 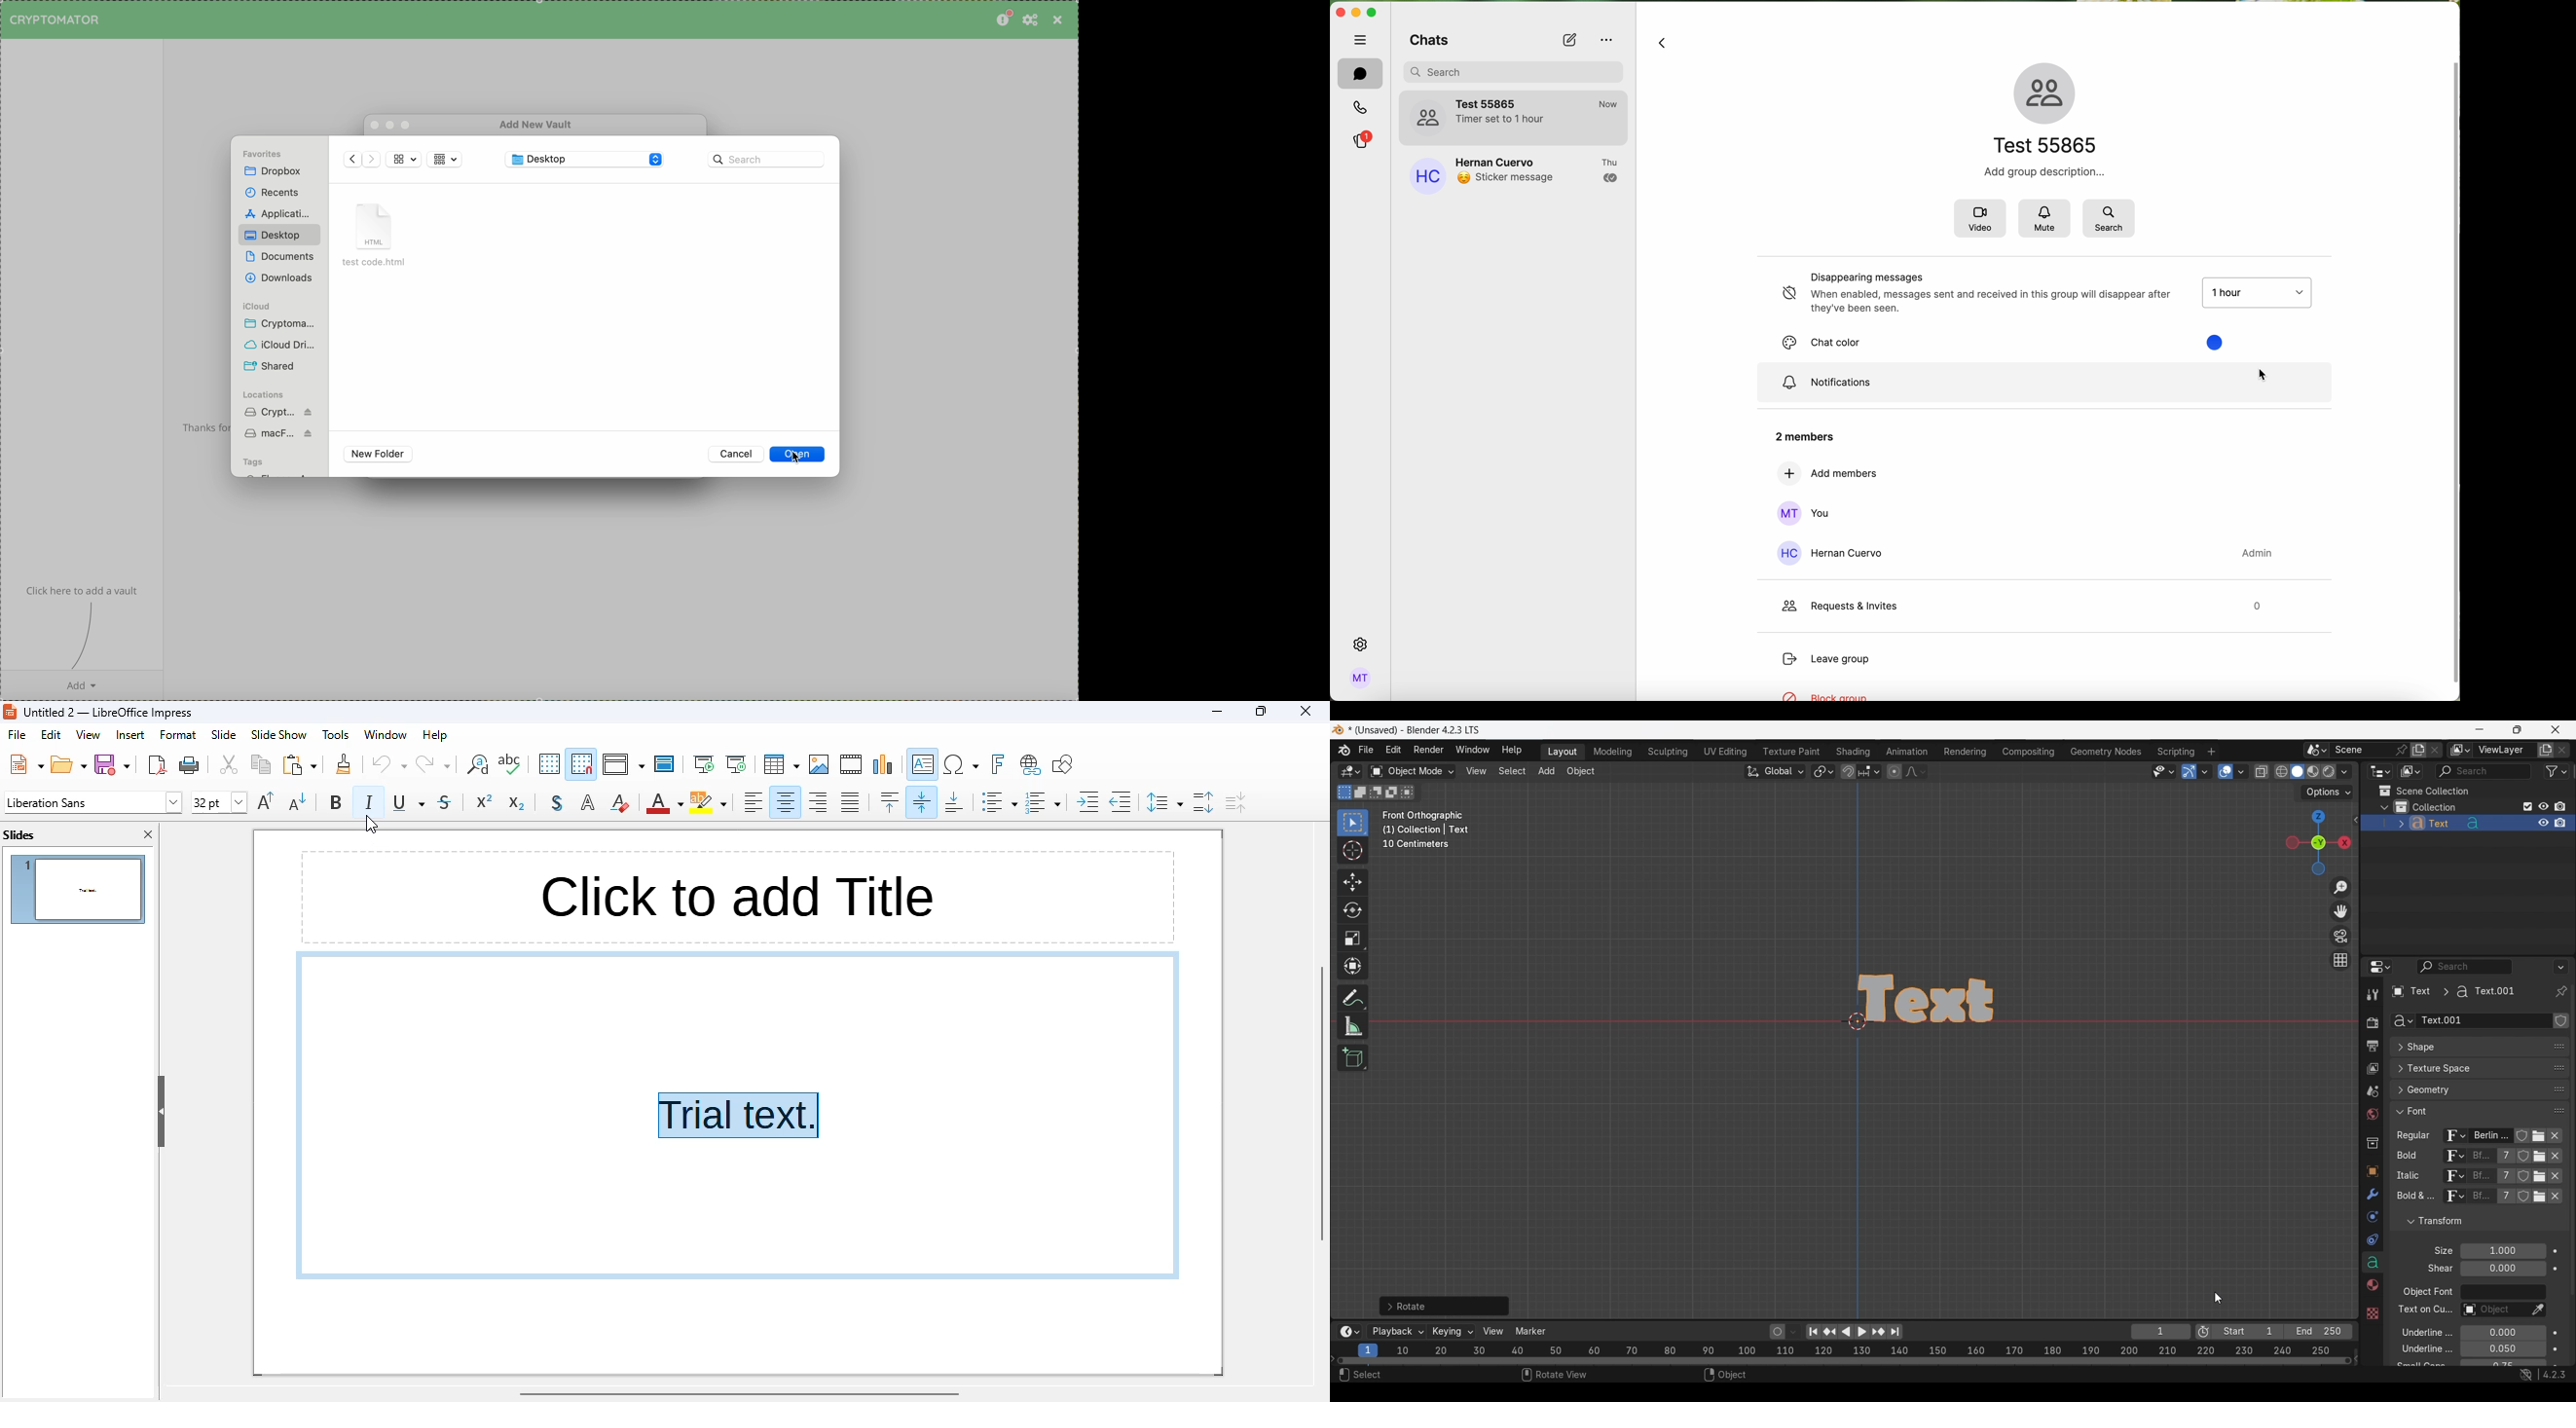 I want to click on toggle unordered list, so click(x=998, y=801).